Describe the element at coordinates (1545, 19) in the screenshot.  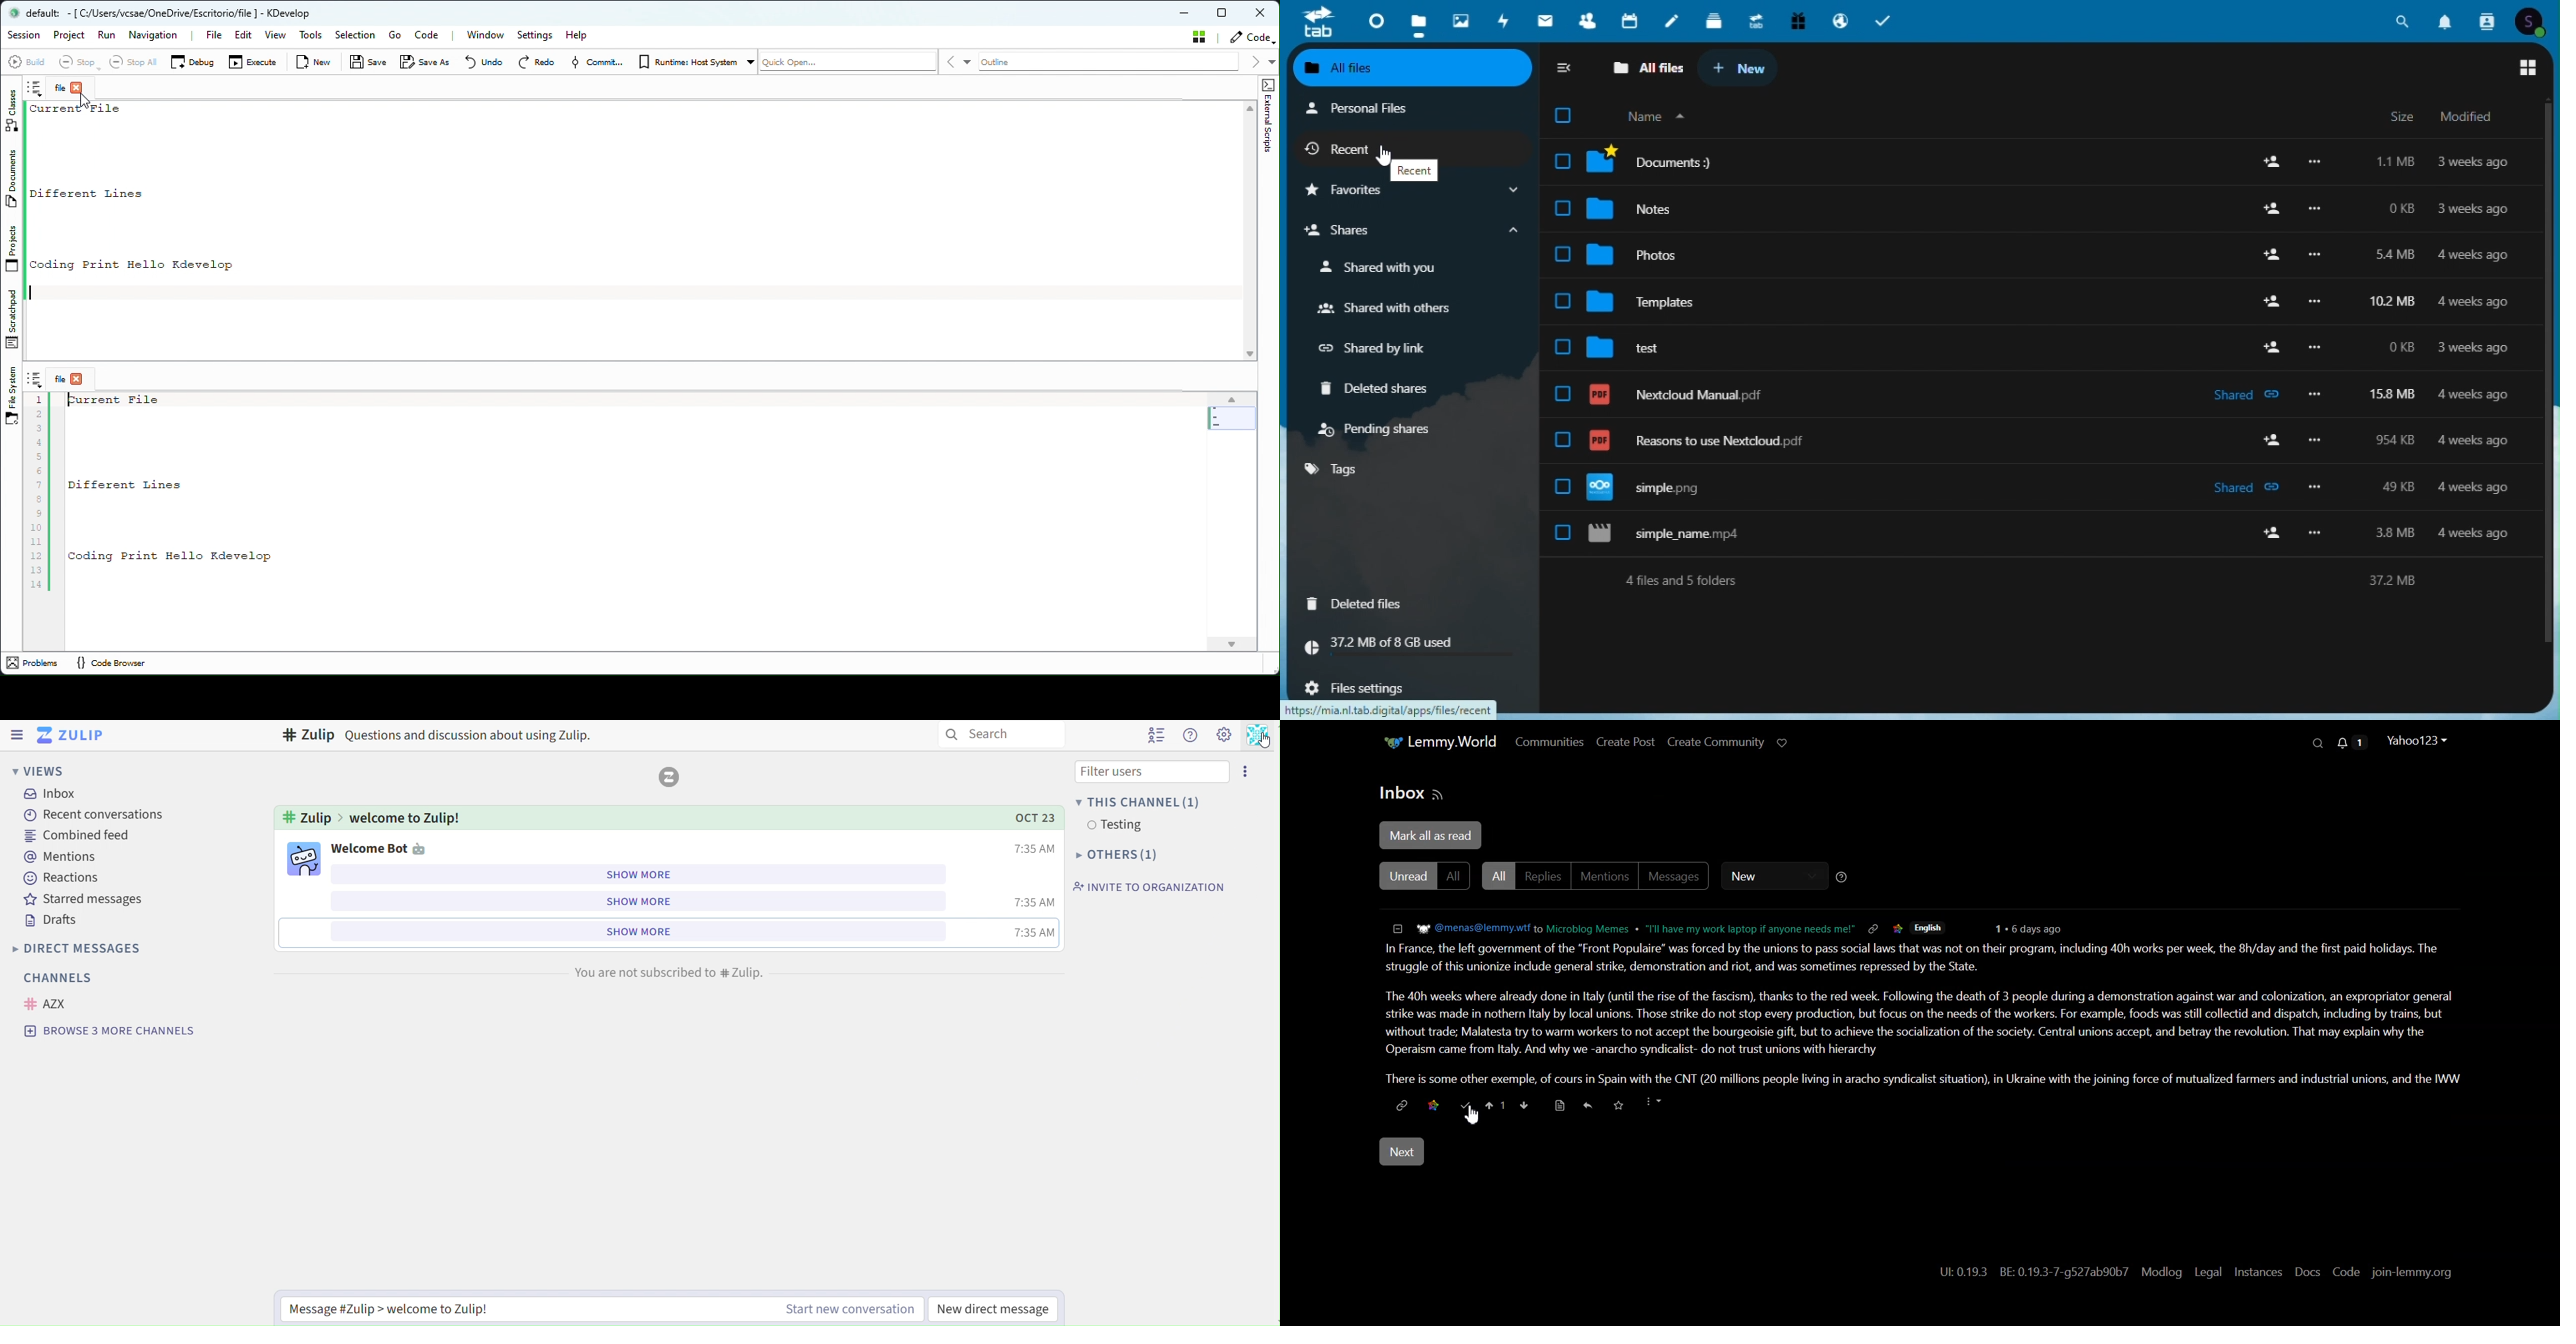
I see `mail` at that location.